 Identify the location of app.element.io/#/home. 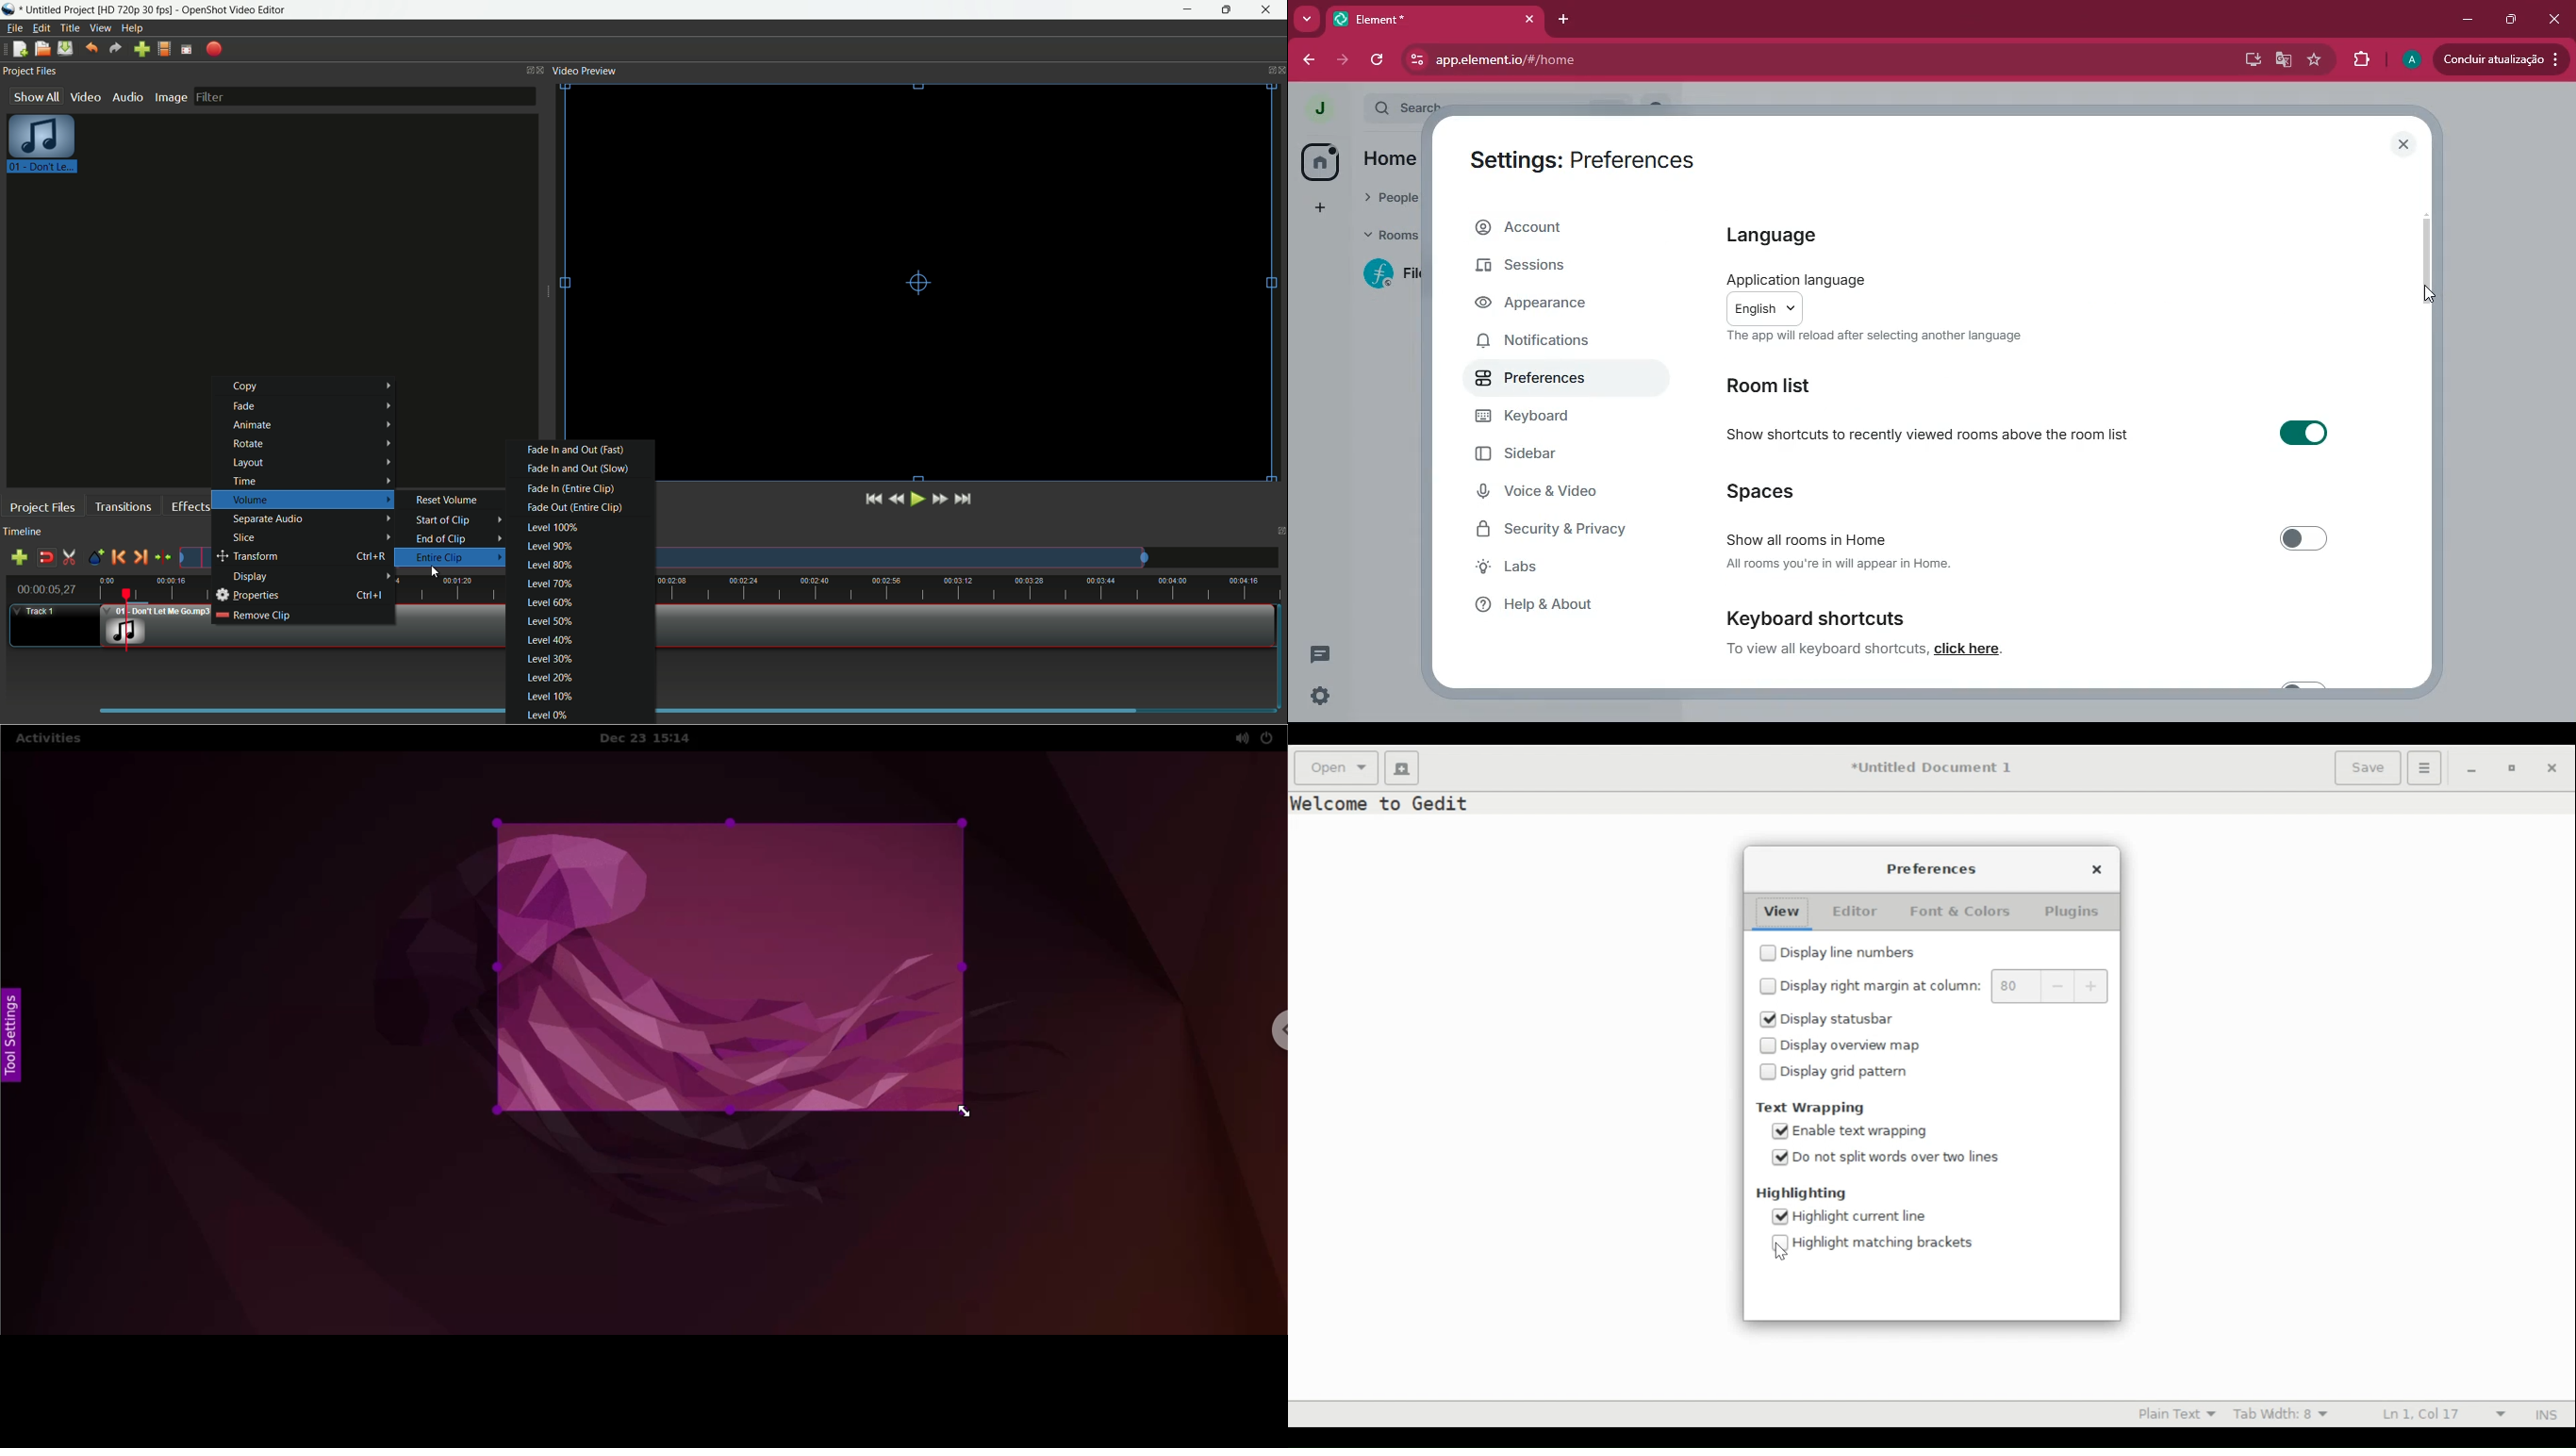
(1588, 61).